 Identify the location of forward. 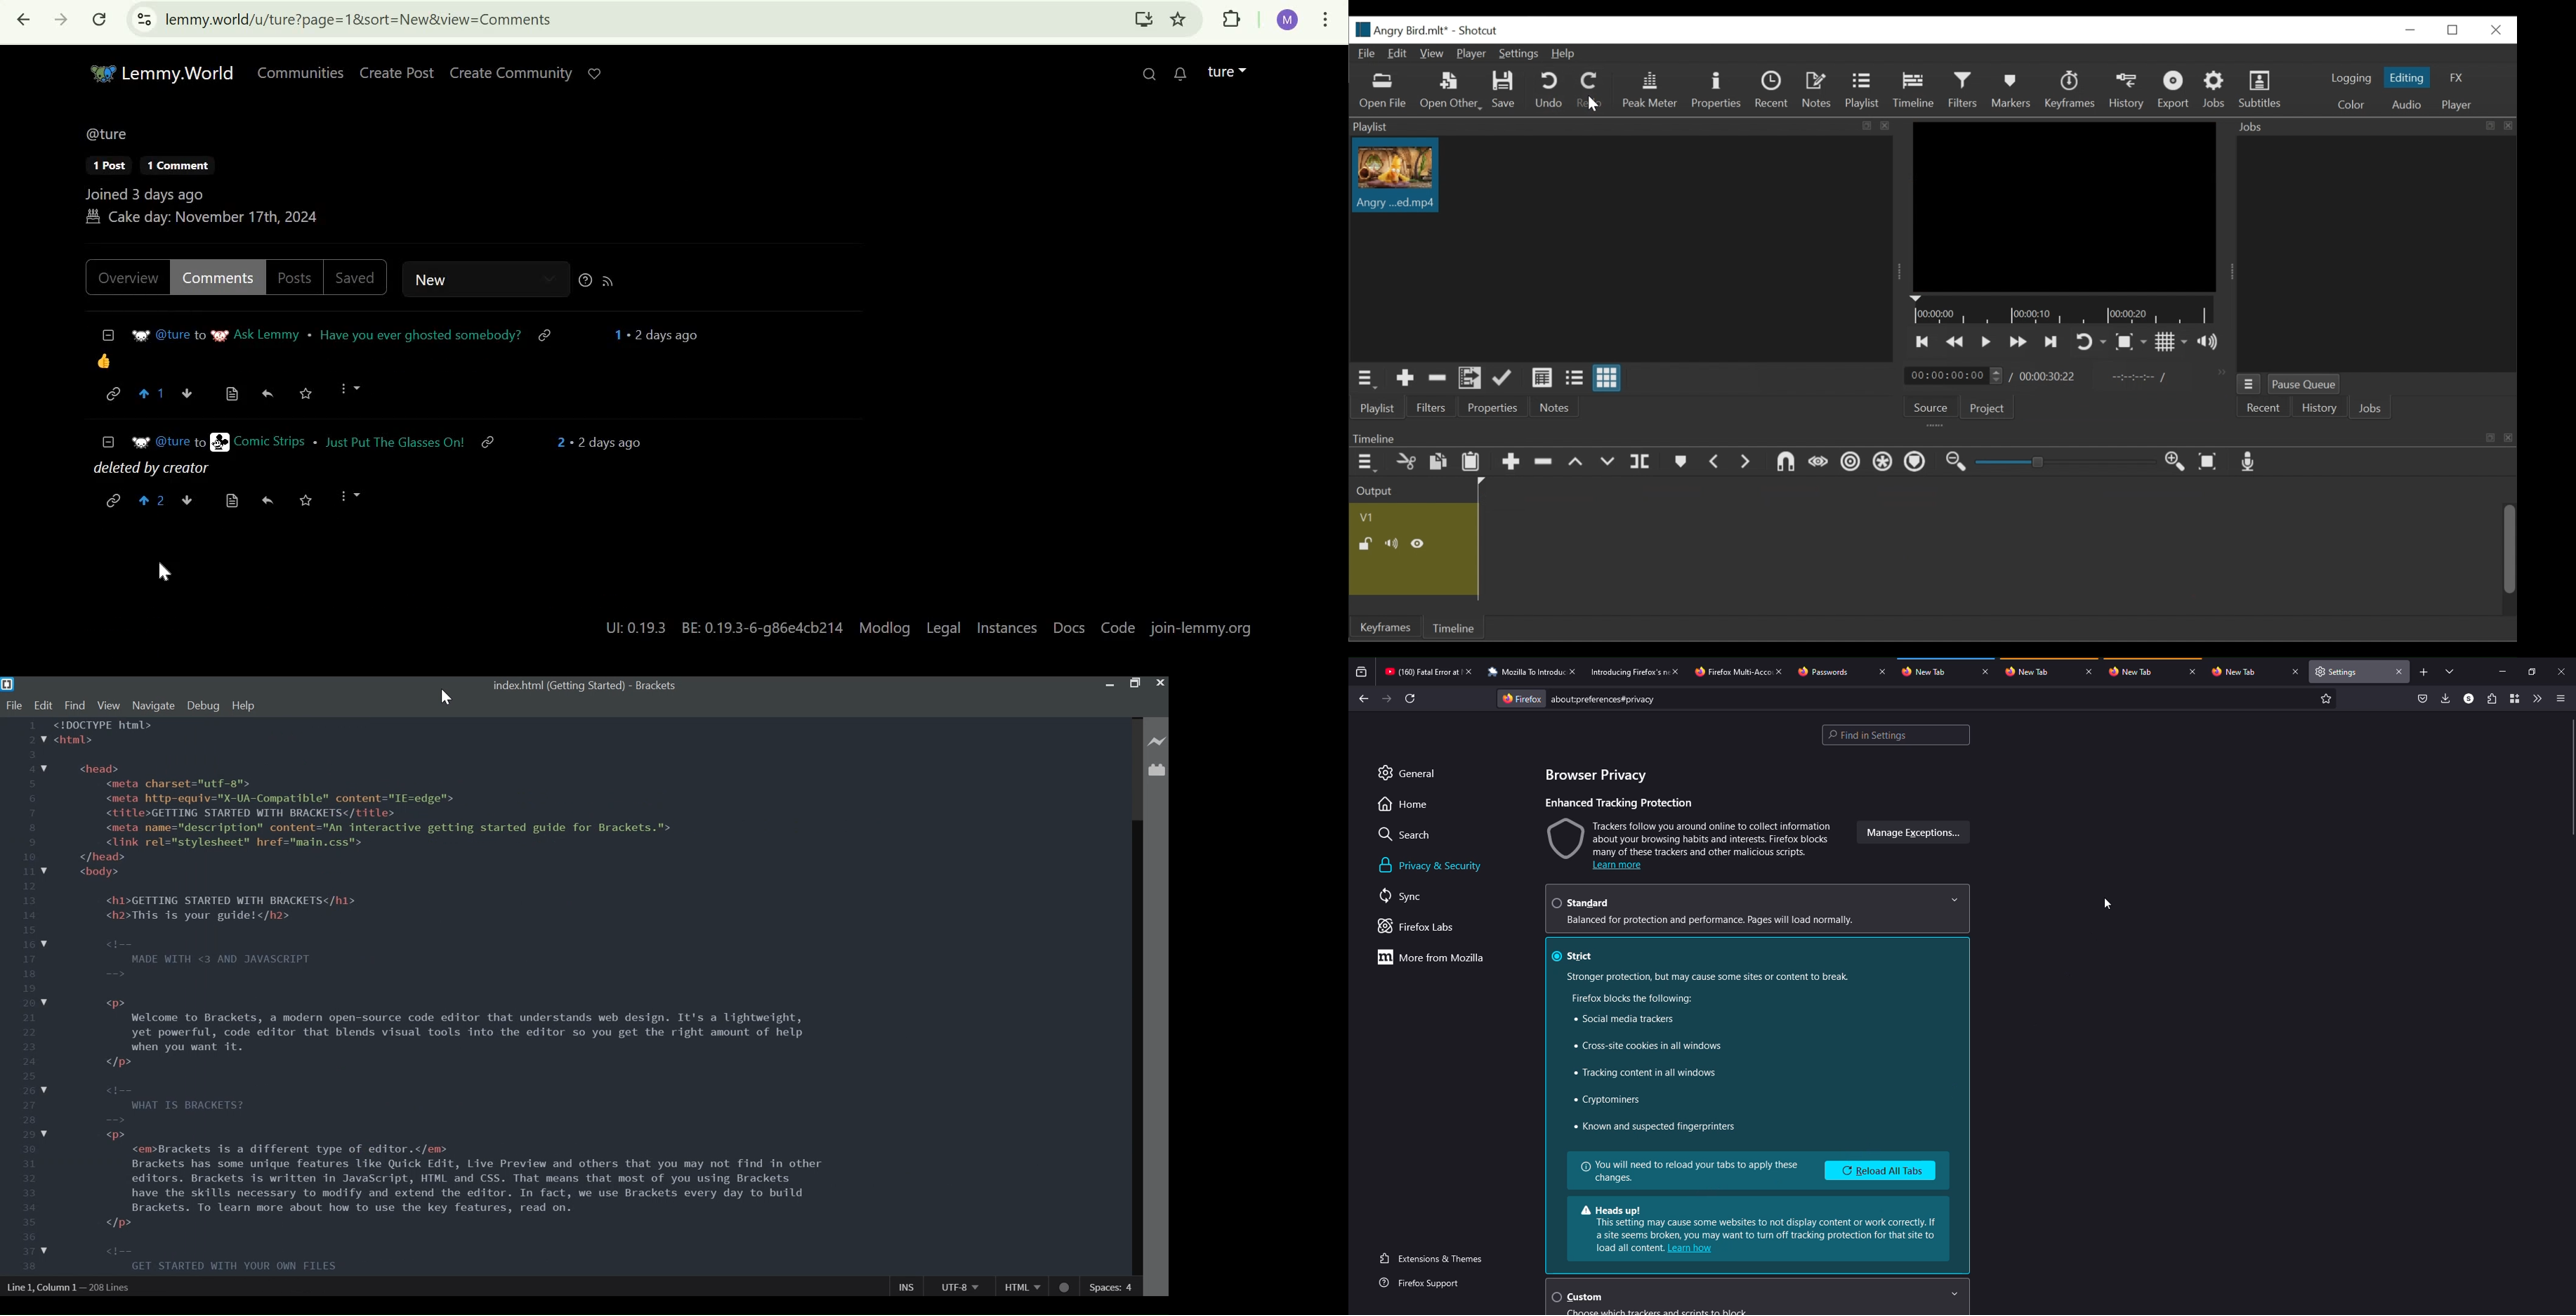
(1386, 698).